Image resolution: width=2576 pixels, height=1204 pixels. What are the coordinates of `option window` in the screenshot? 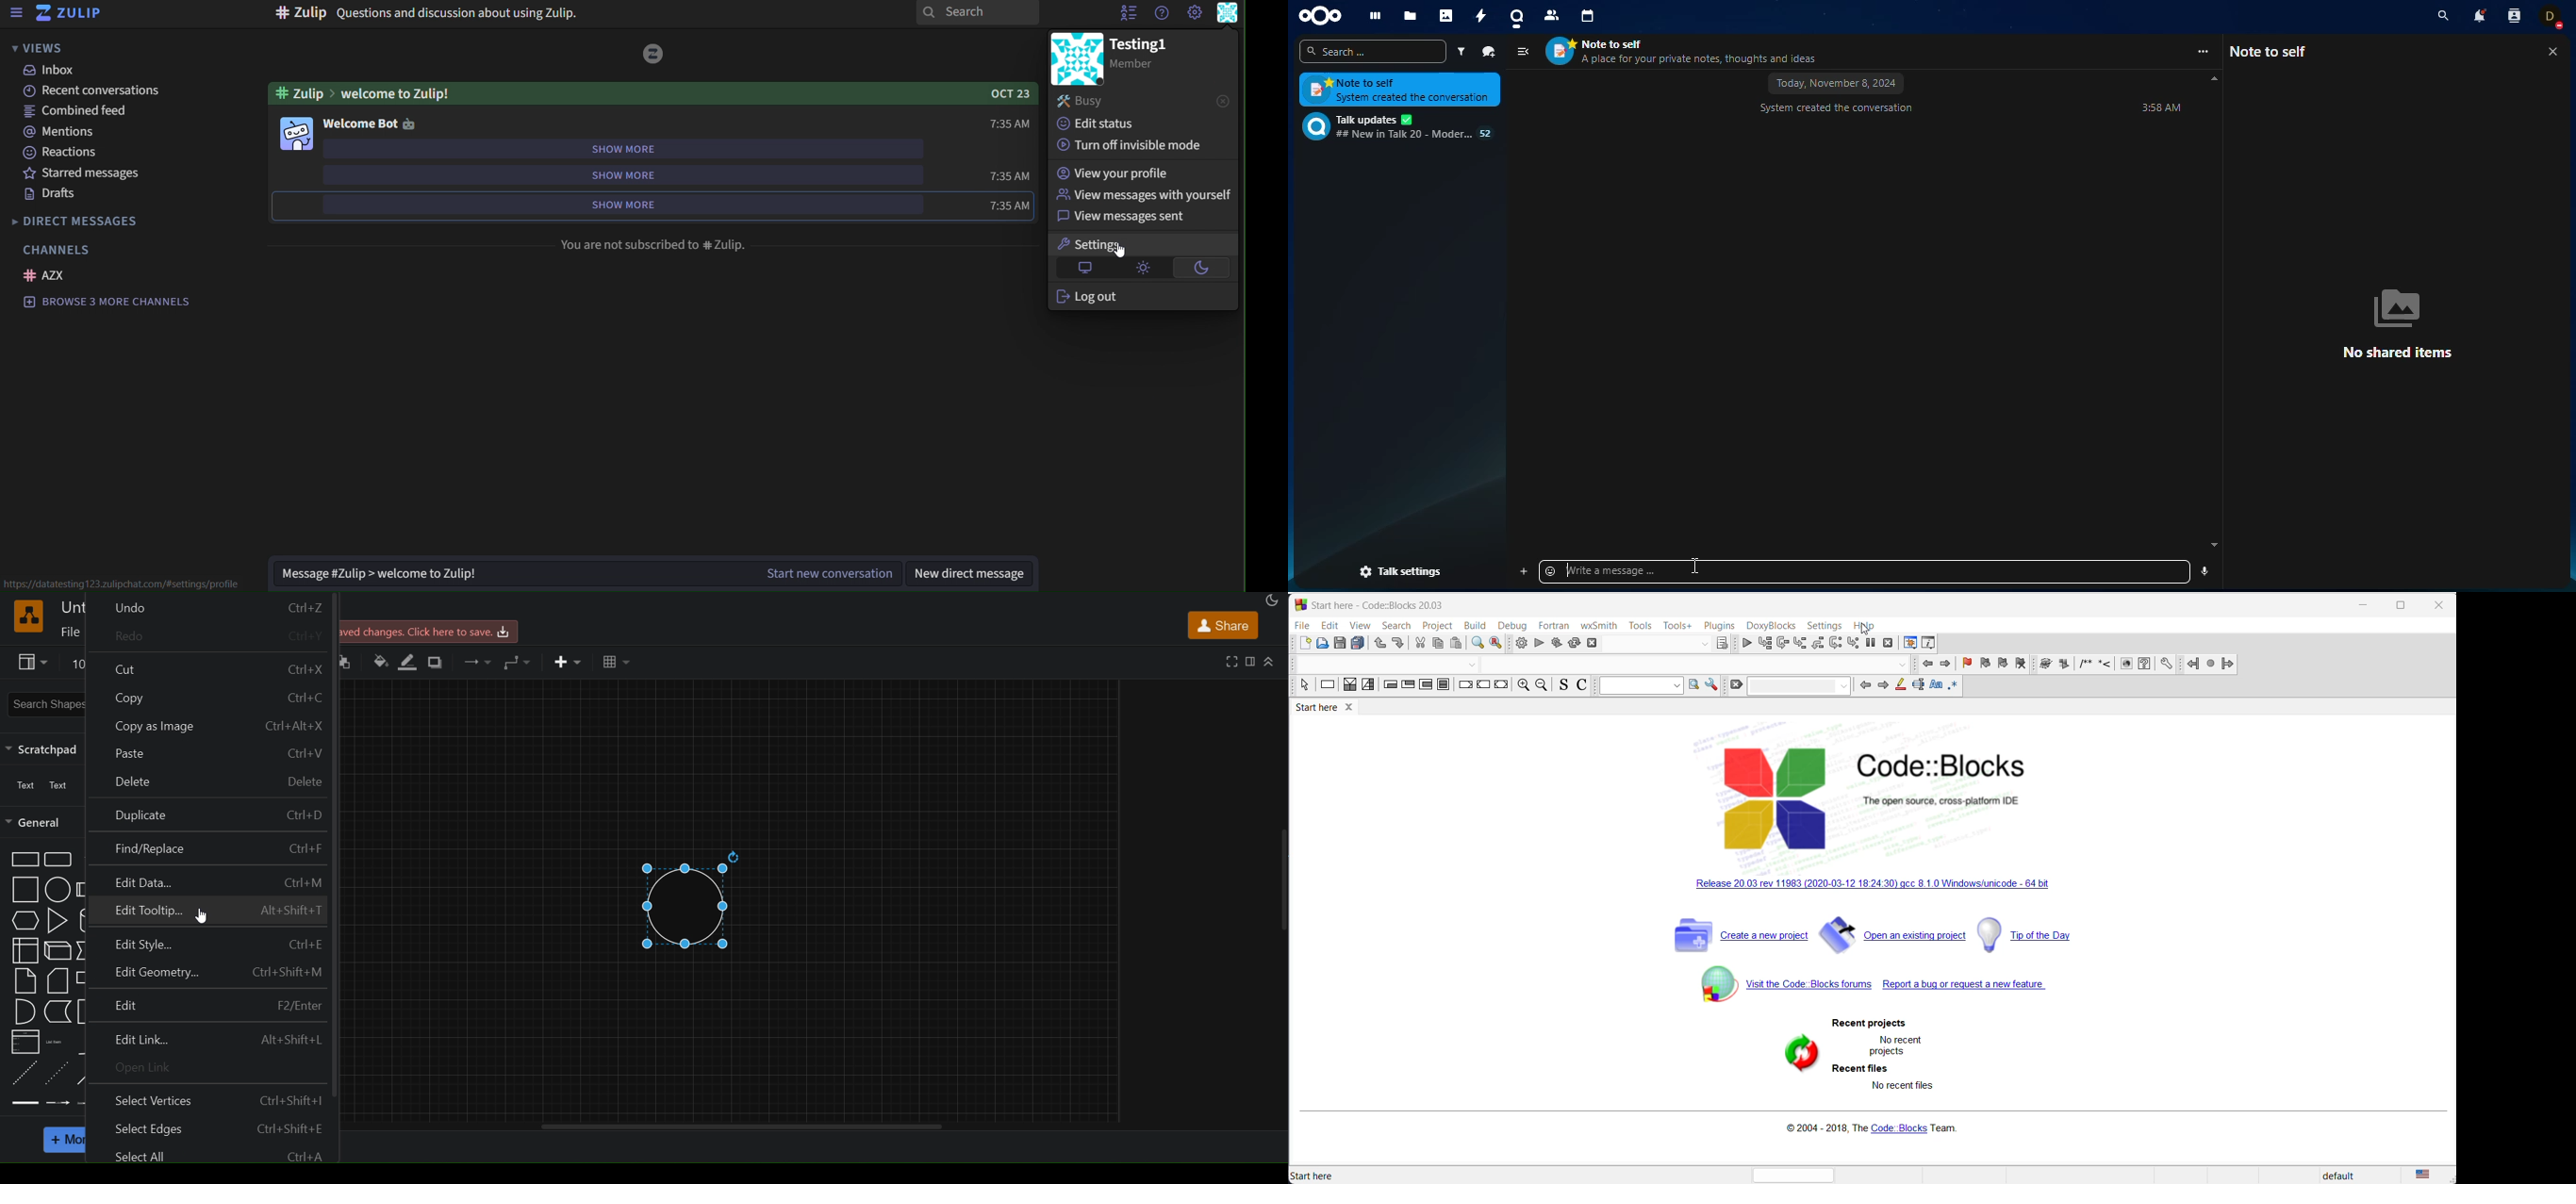 It's located at (1714, 687).